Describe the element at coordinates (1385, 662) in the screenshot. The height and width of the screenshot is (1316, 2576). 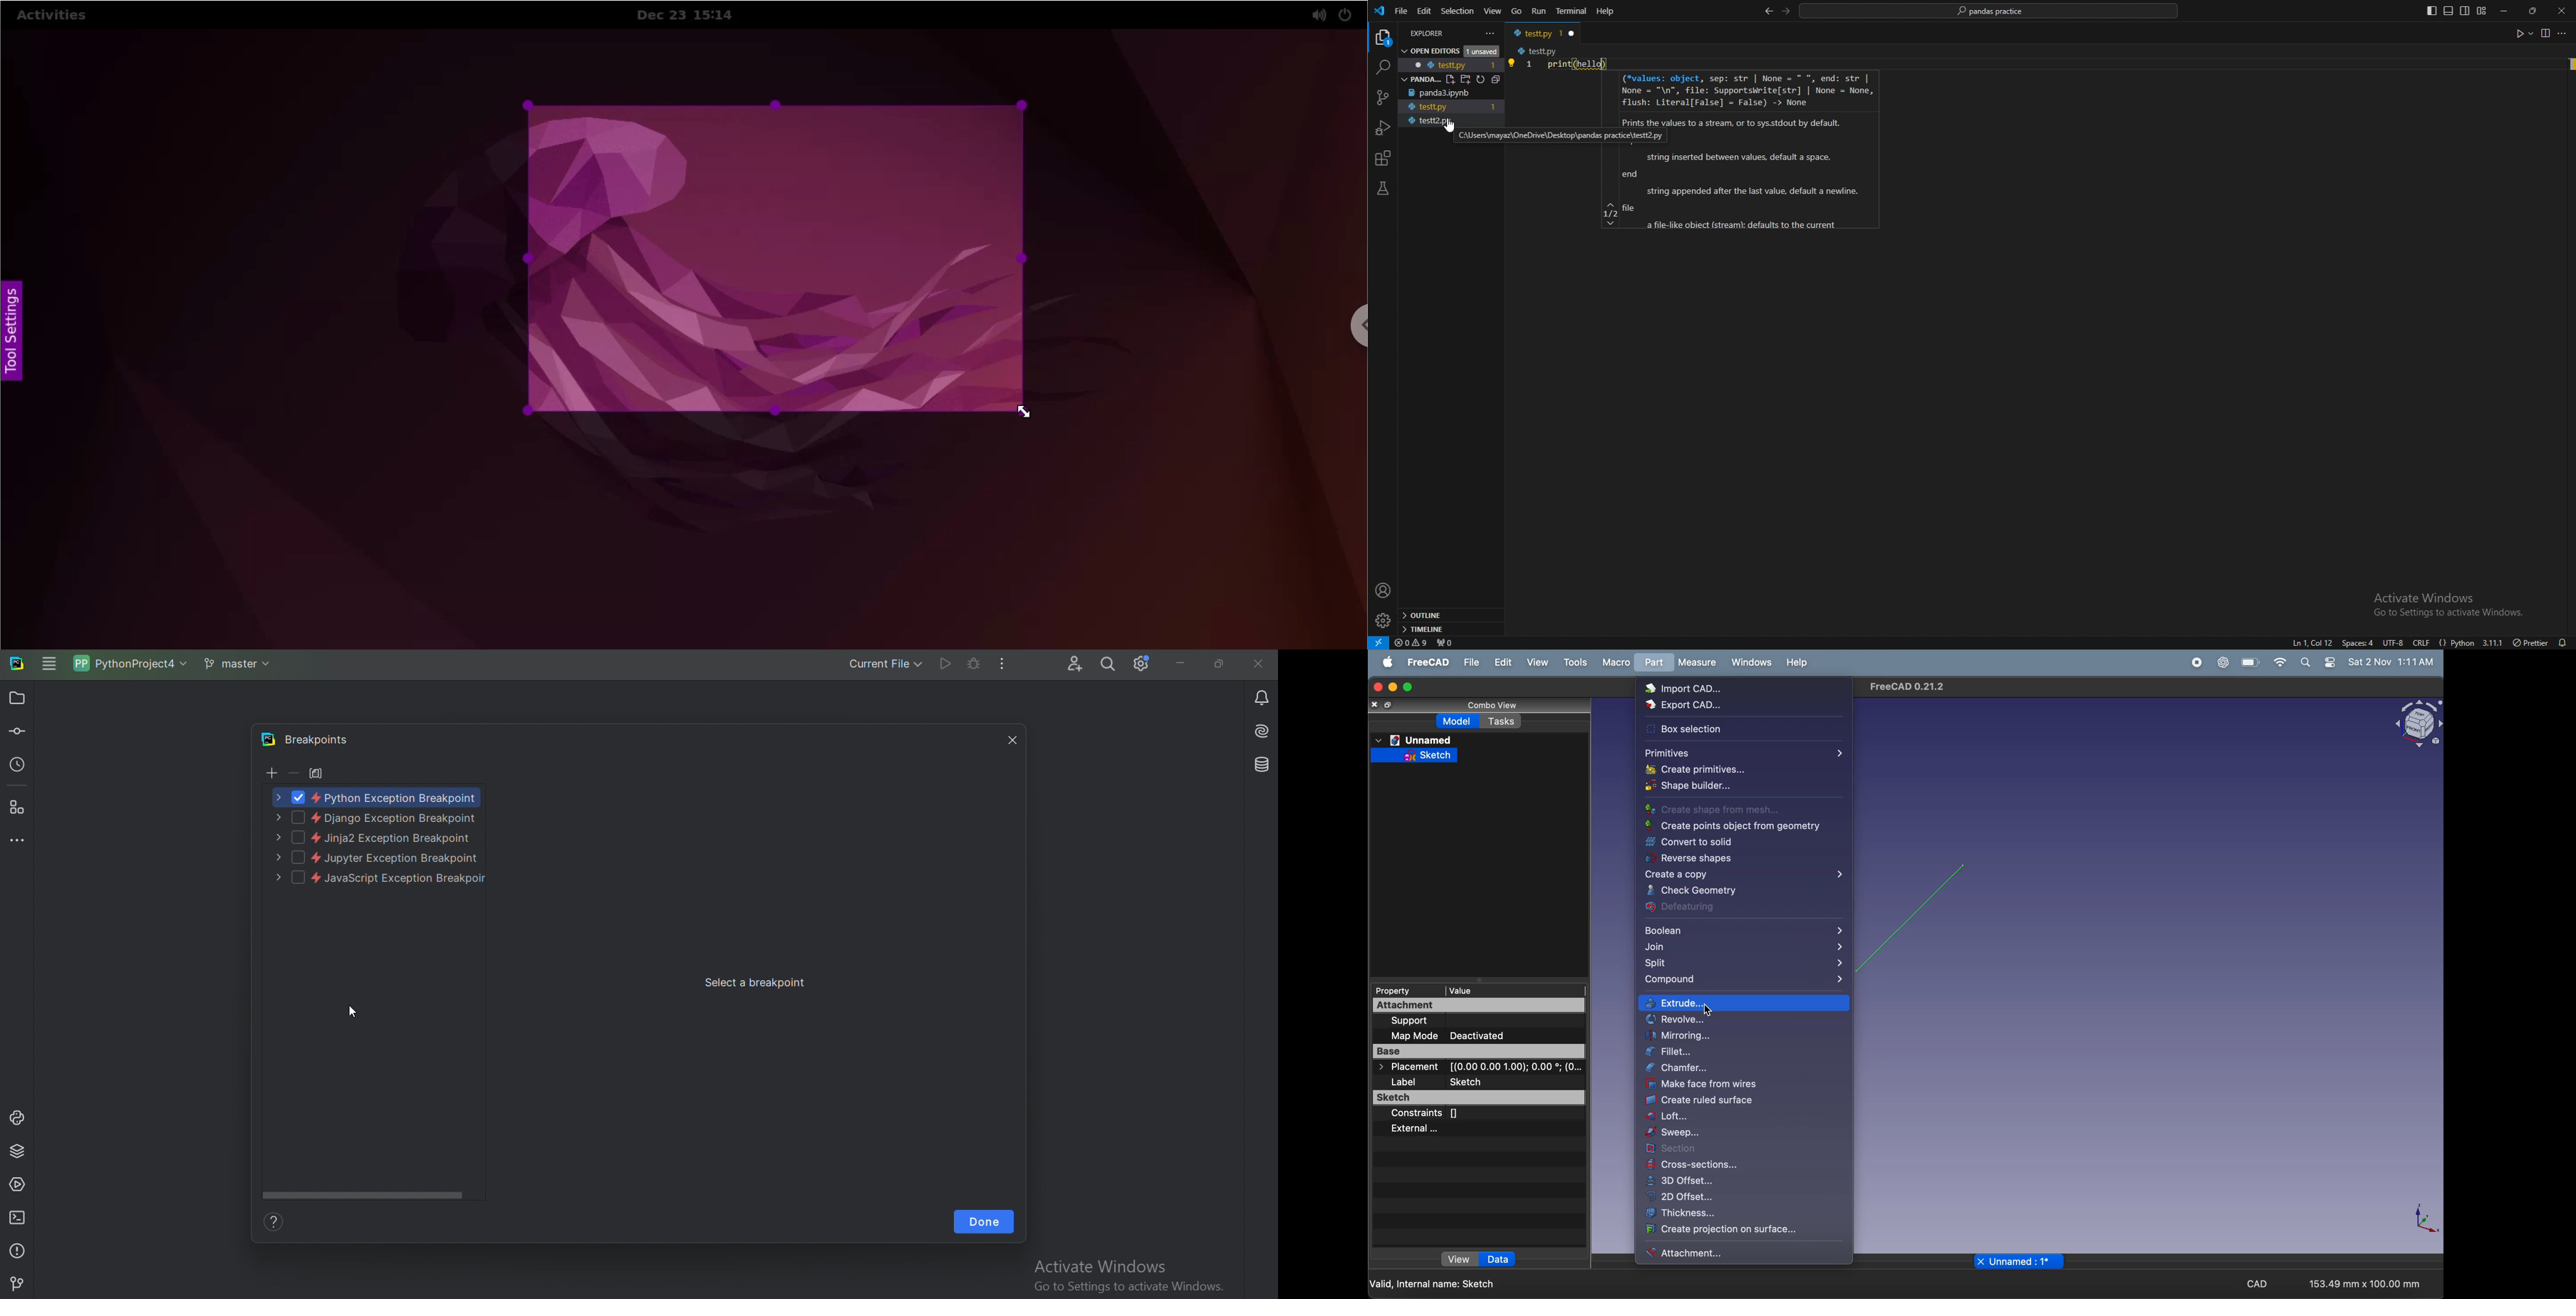
I see `Apple menu` at that location.